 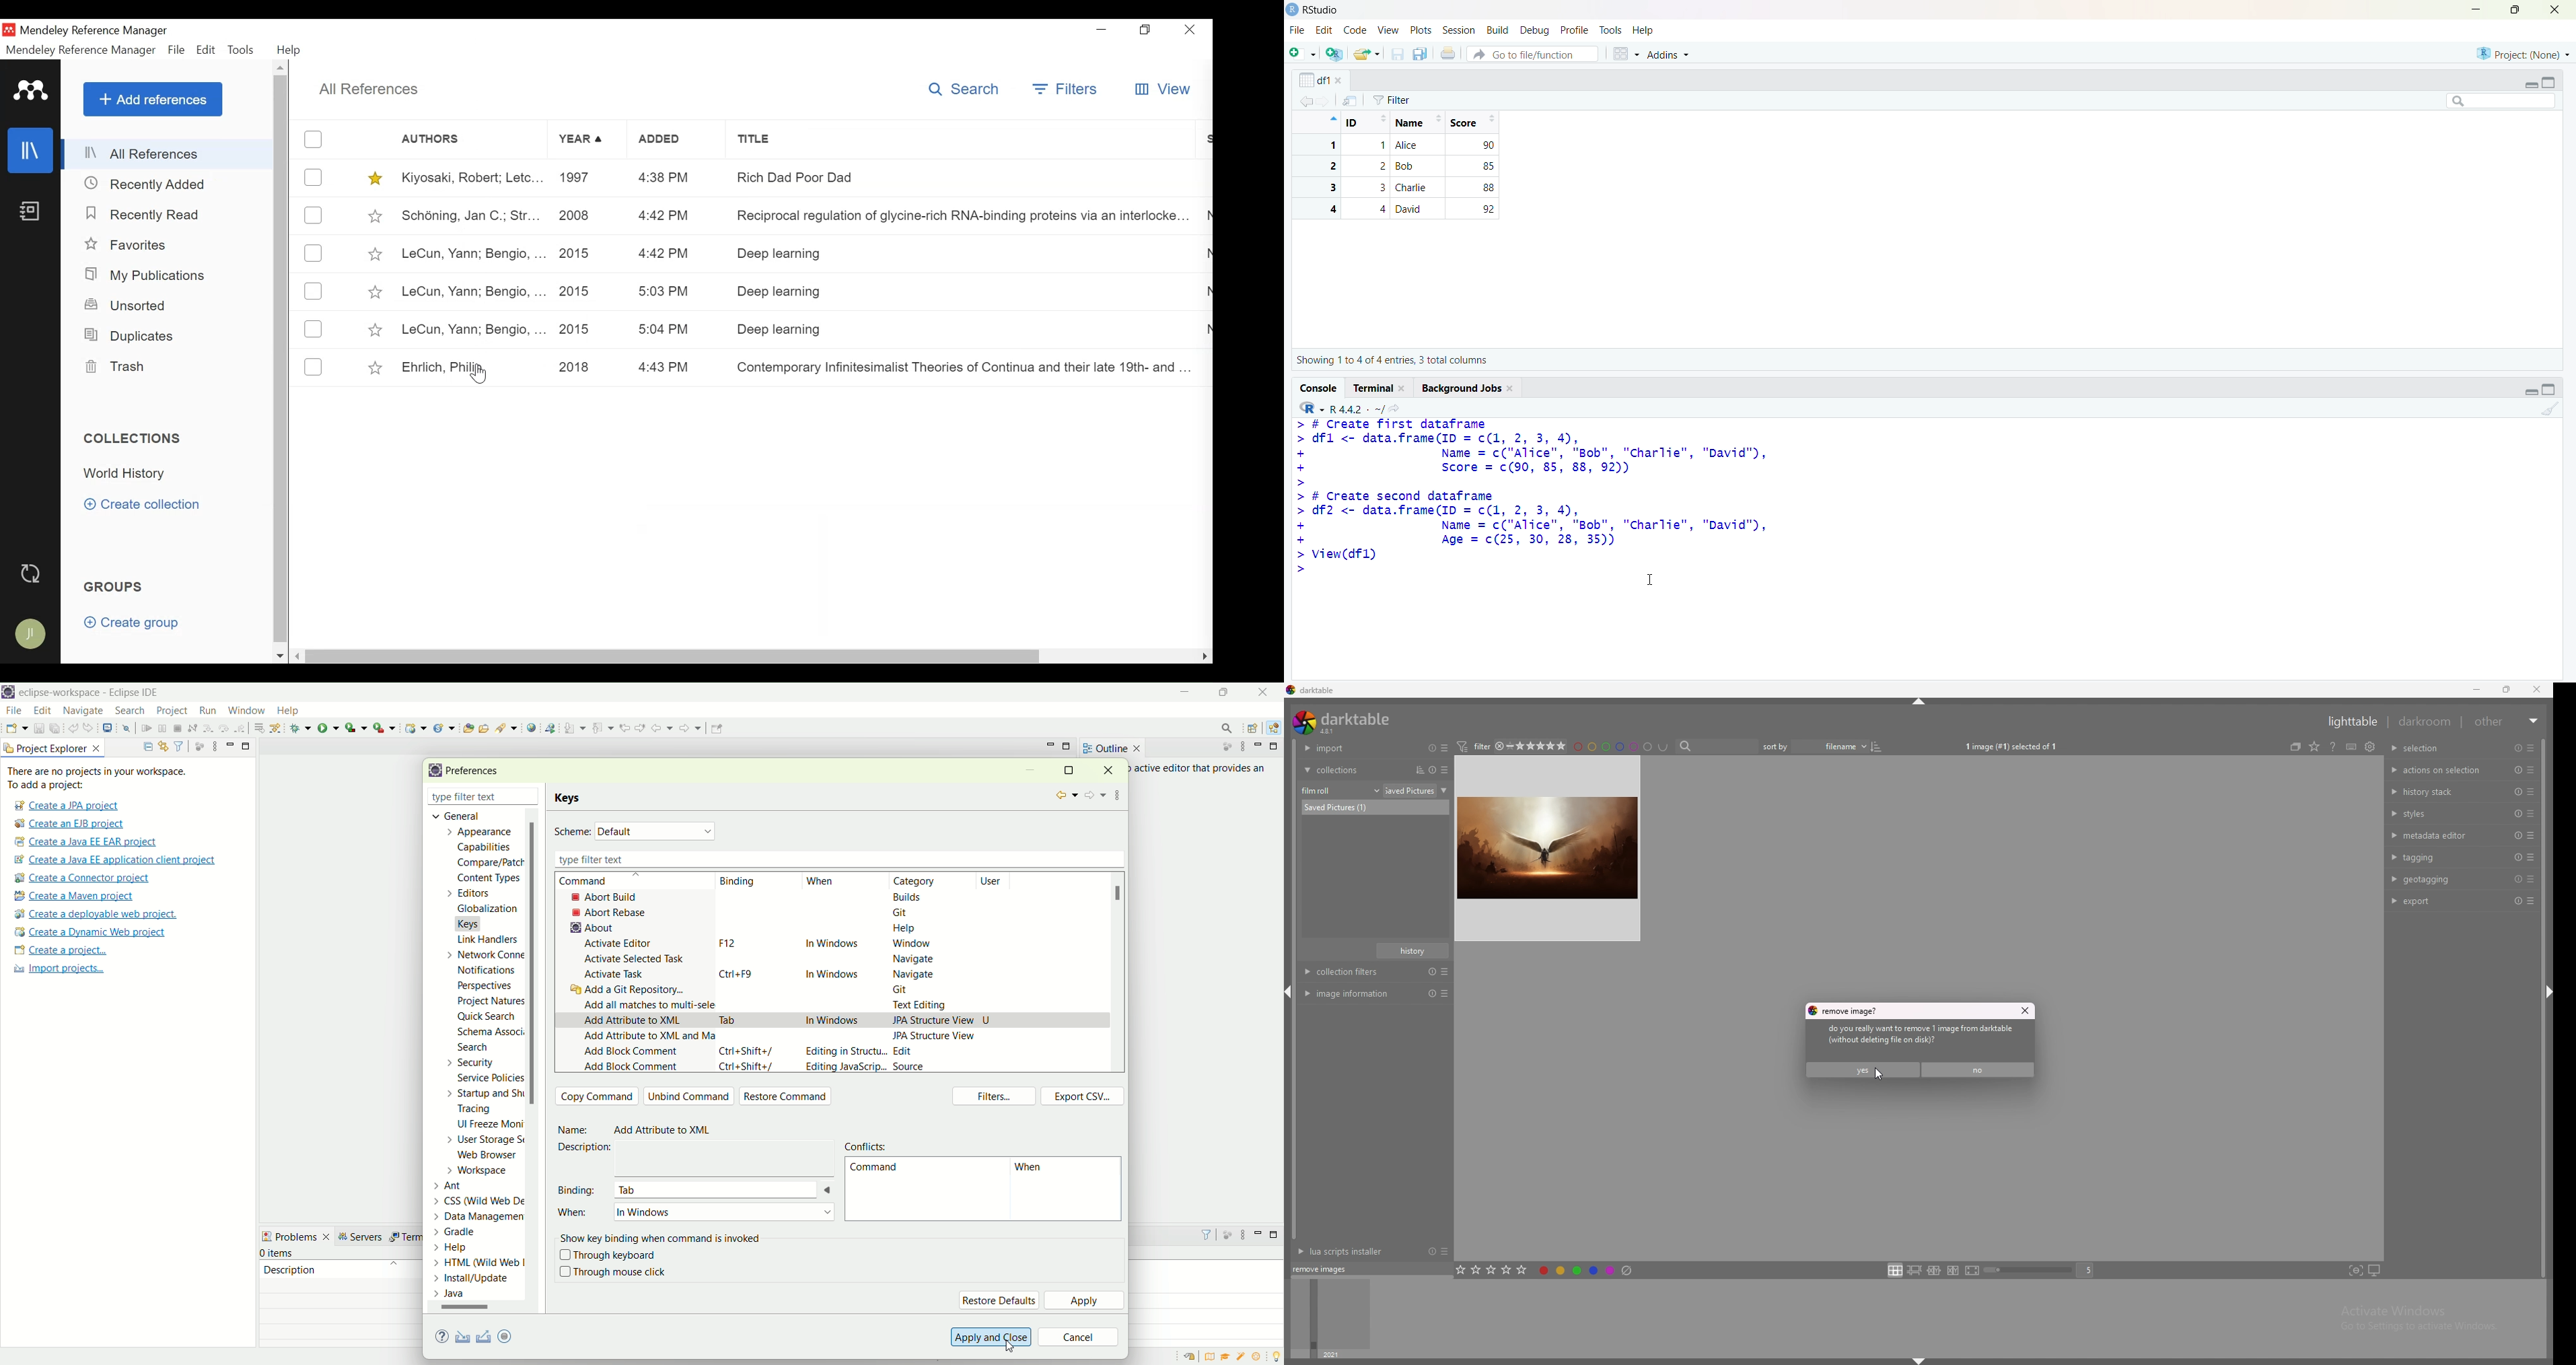 I want to click on Help, so click(x=1643, y=30).